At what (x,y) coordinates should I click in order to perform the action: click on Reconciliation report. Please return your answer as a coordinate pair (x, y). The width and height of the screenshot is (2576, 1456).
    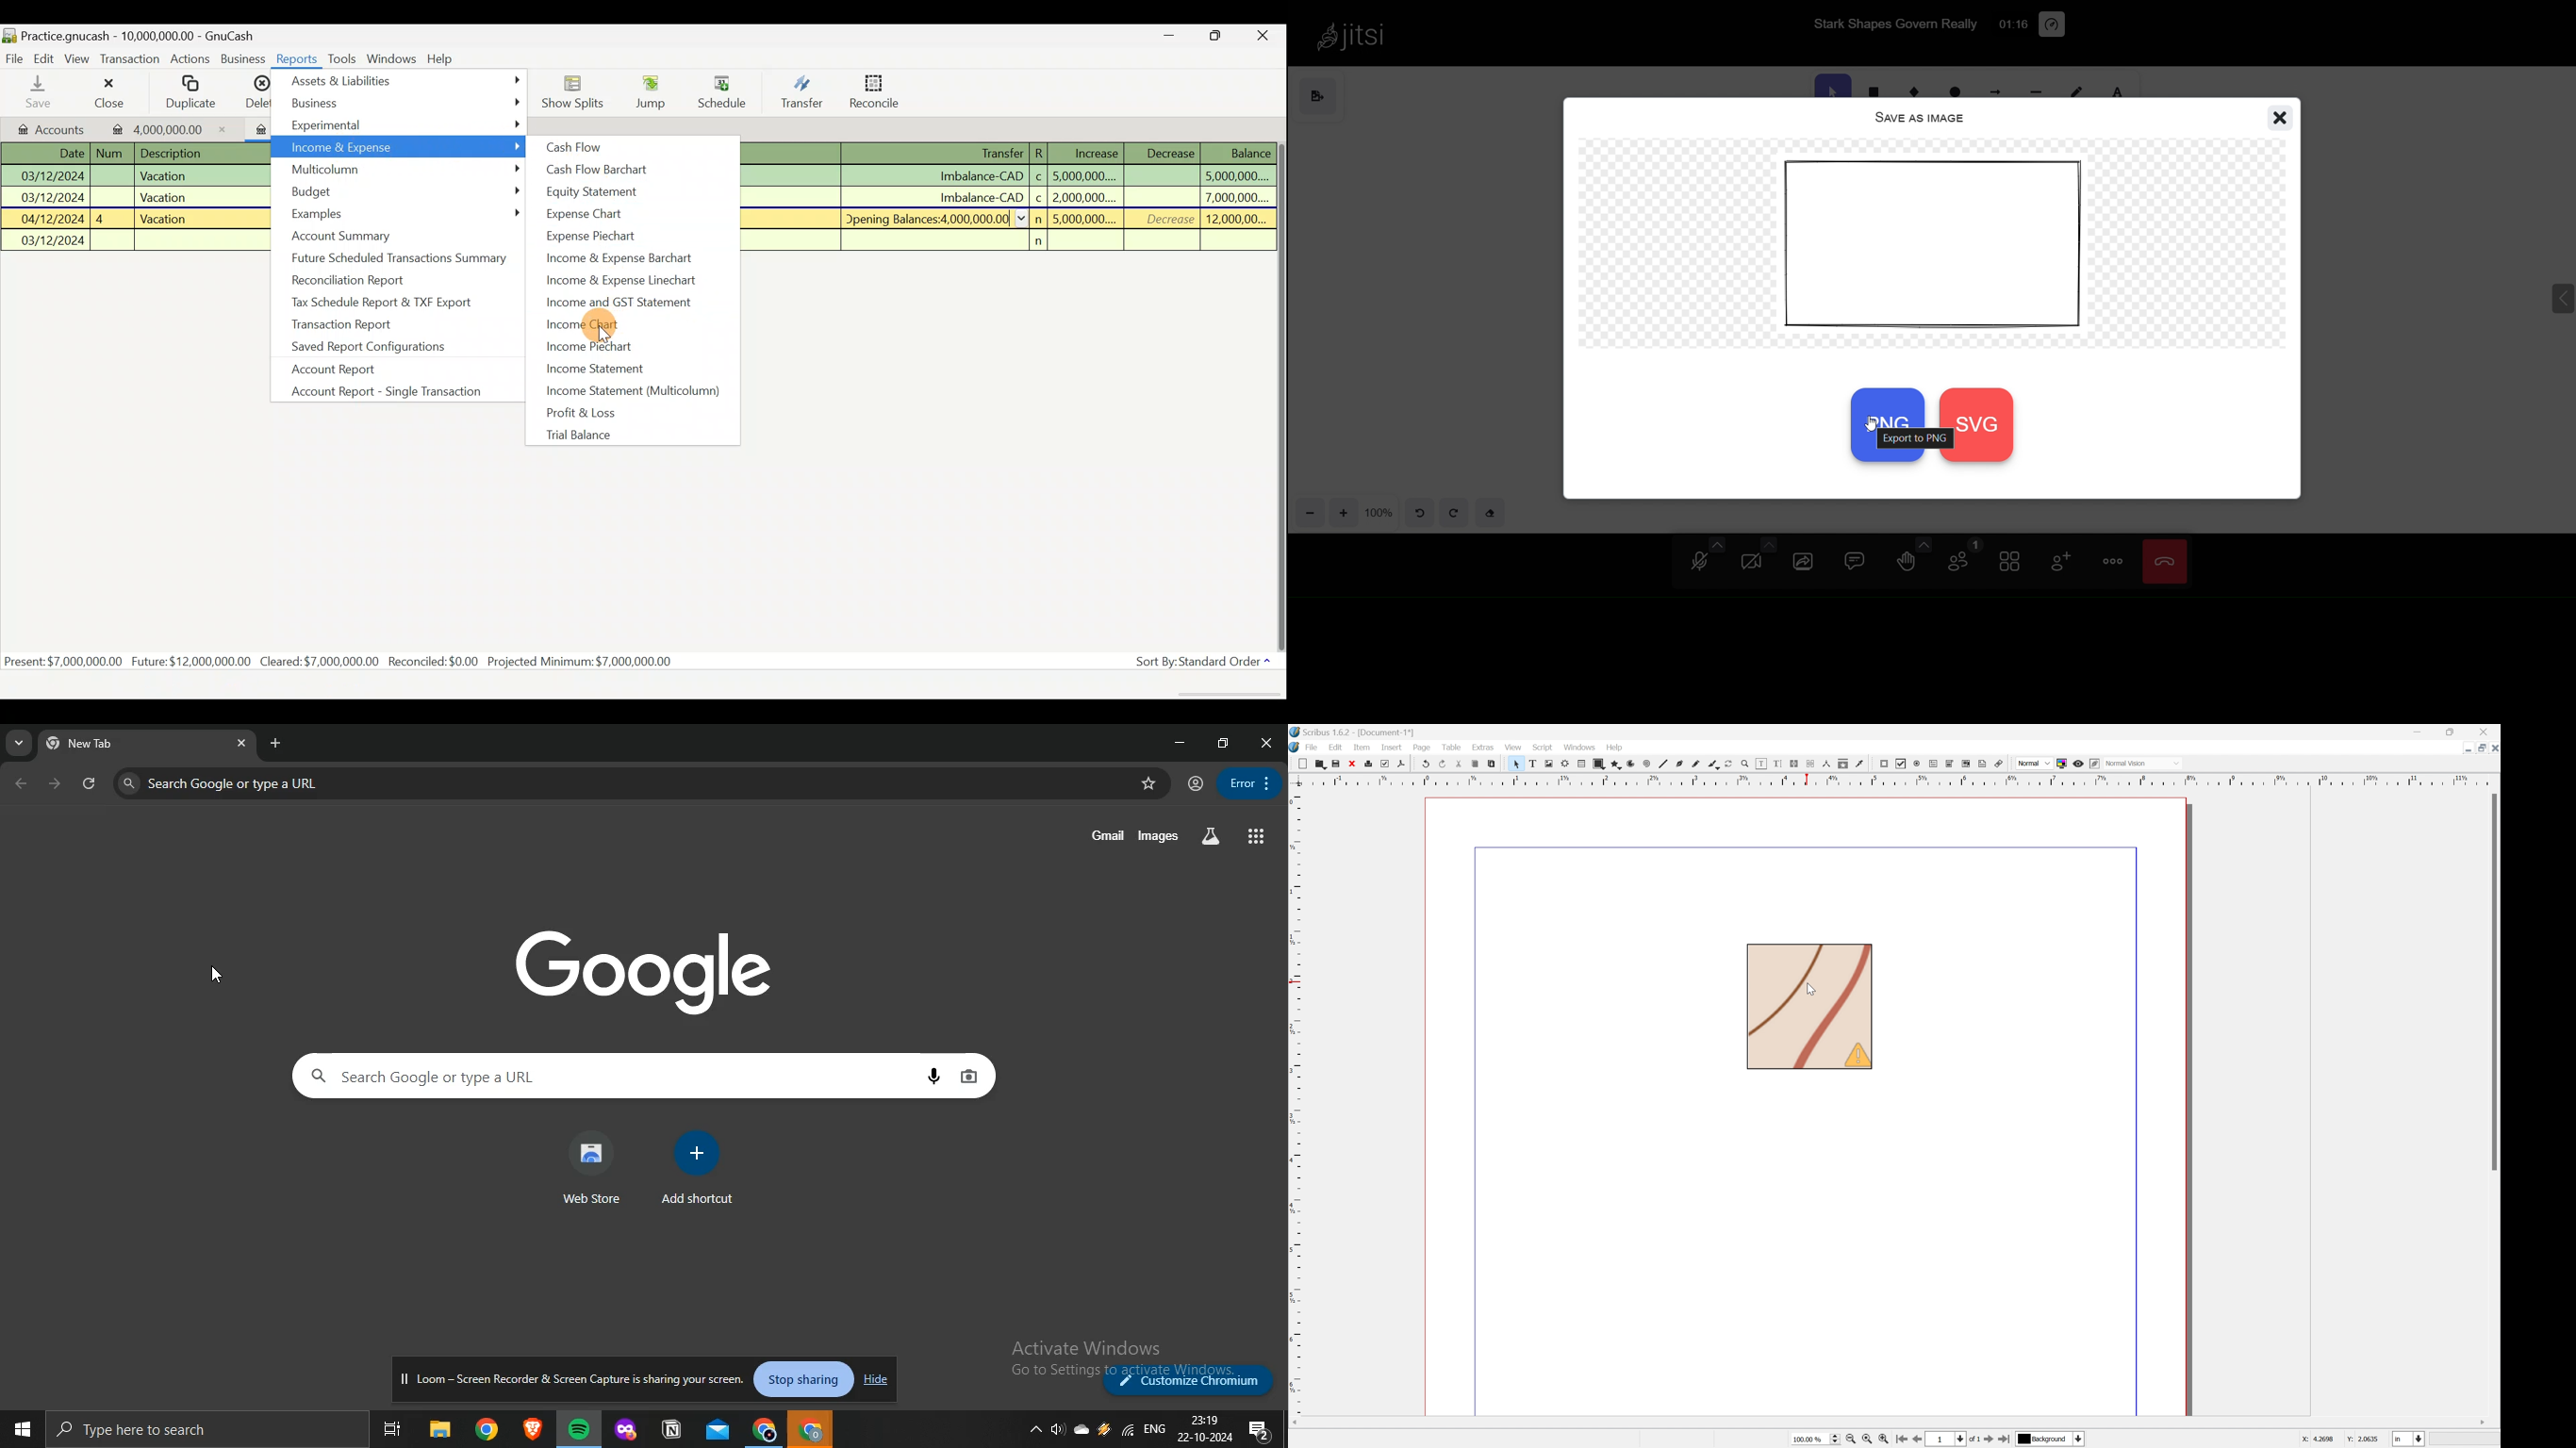
    Looking at the image, I should click on (365, 280).